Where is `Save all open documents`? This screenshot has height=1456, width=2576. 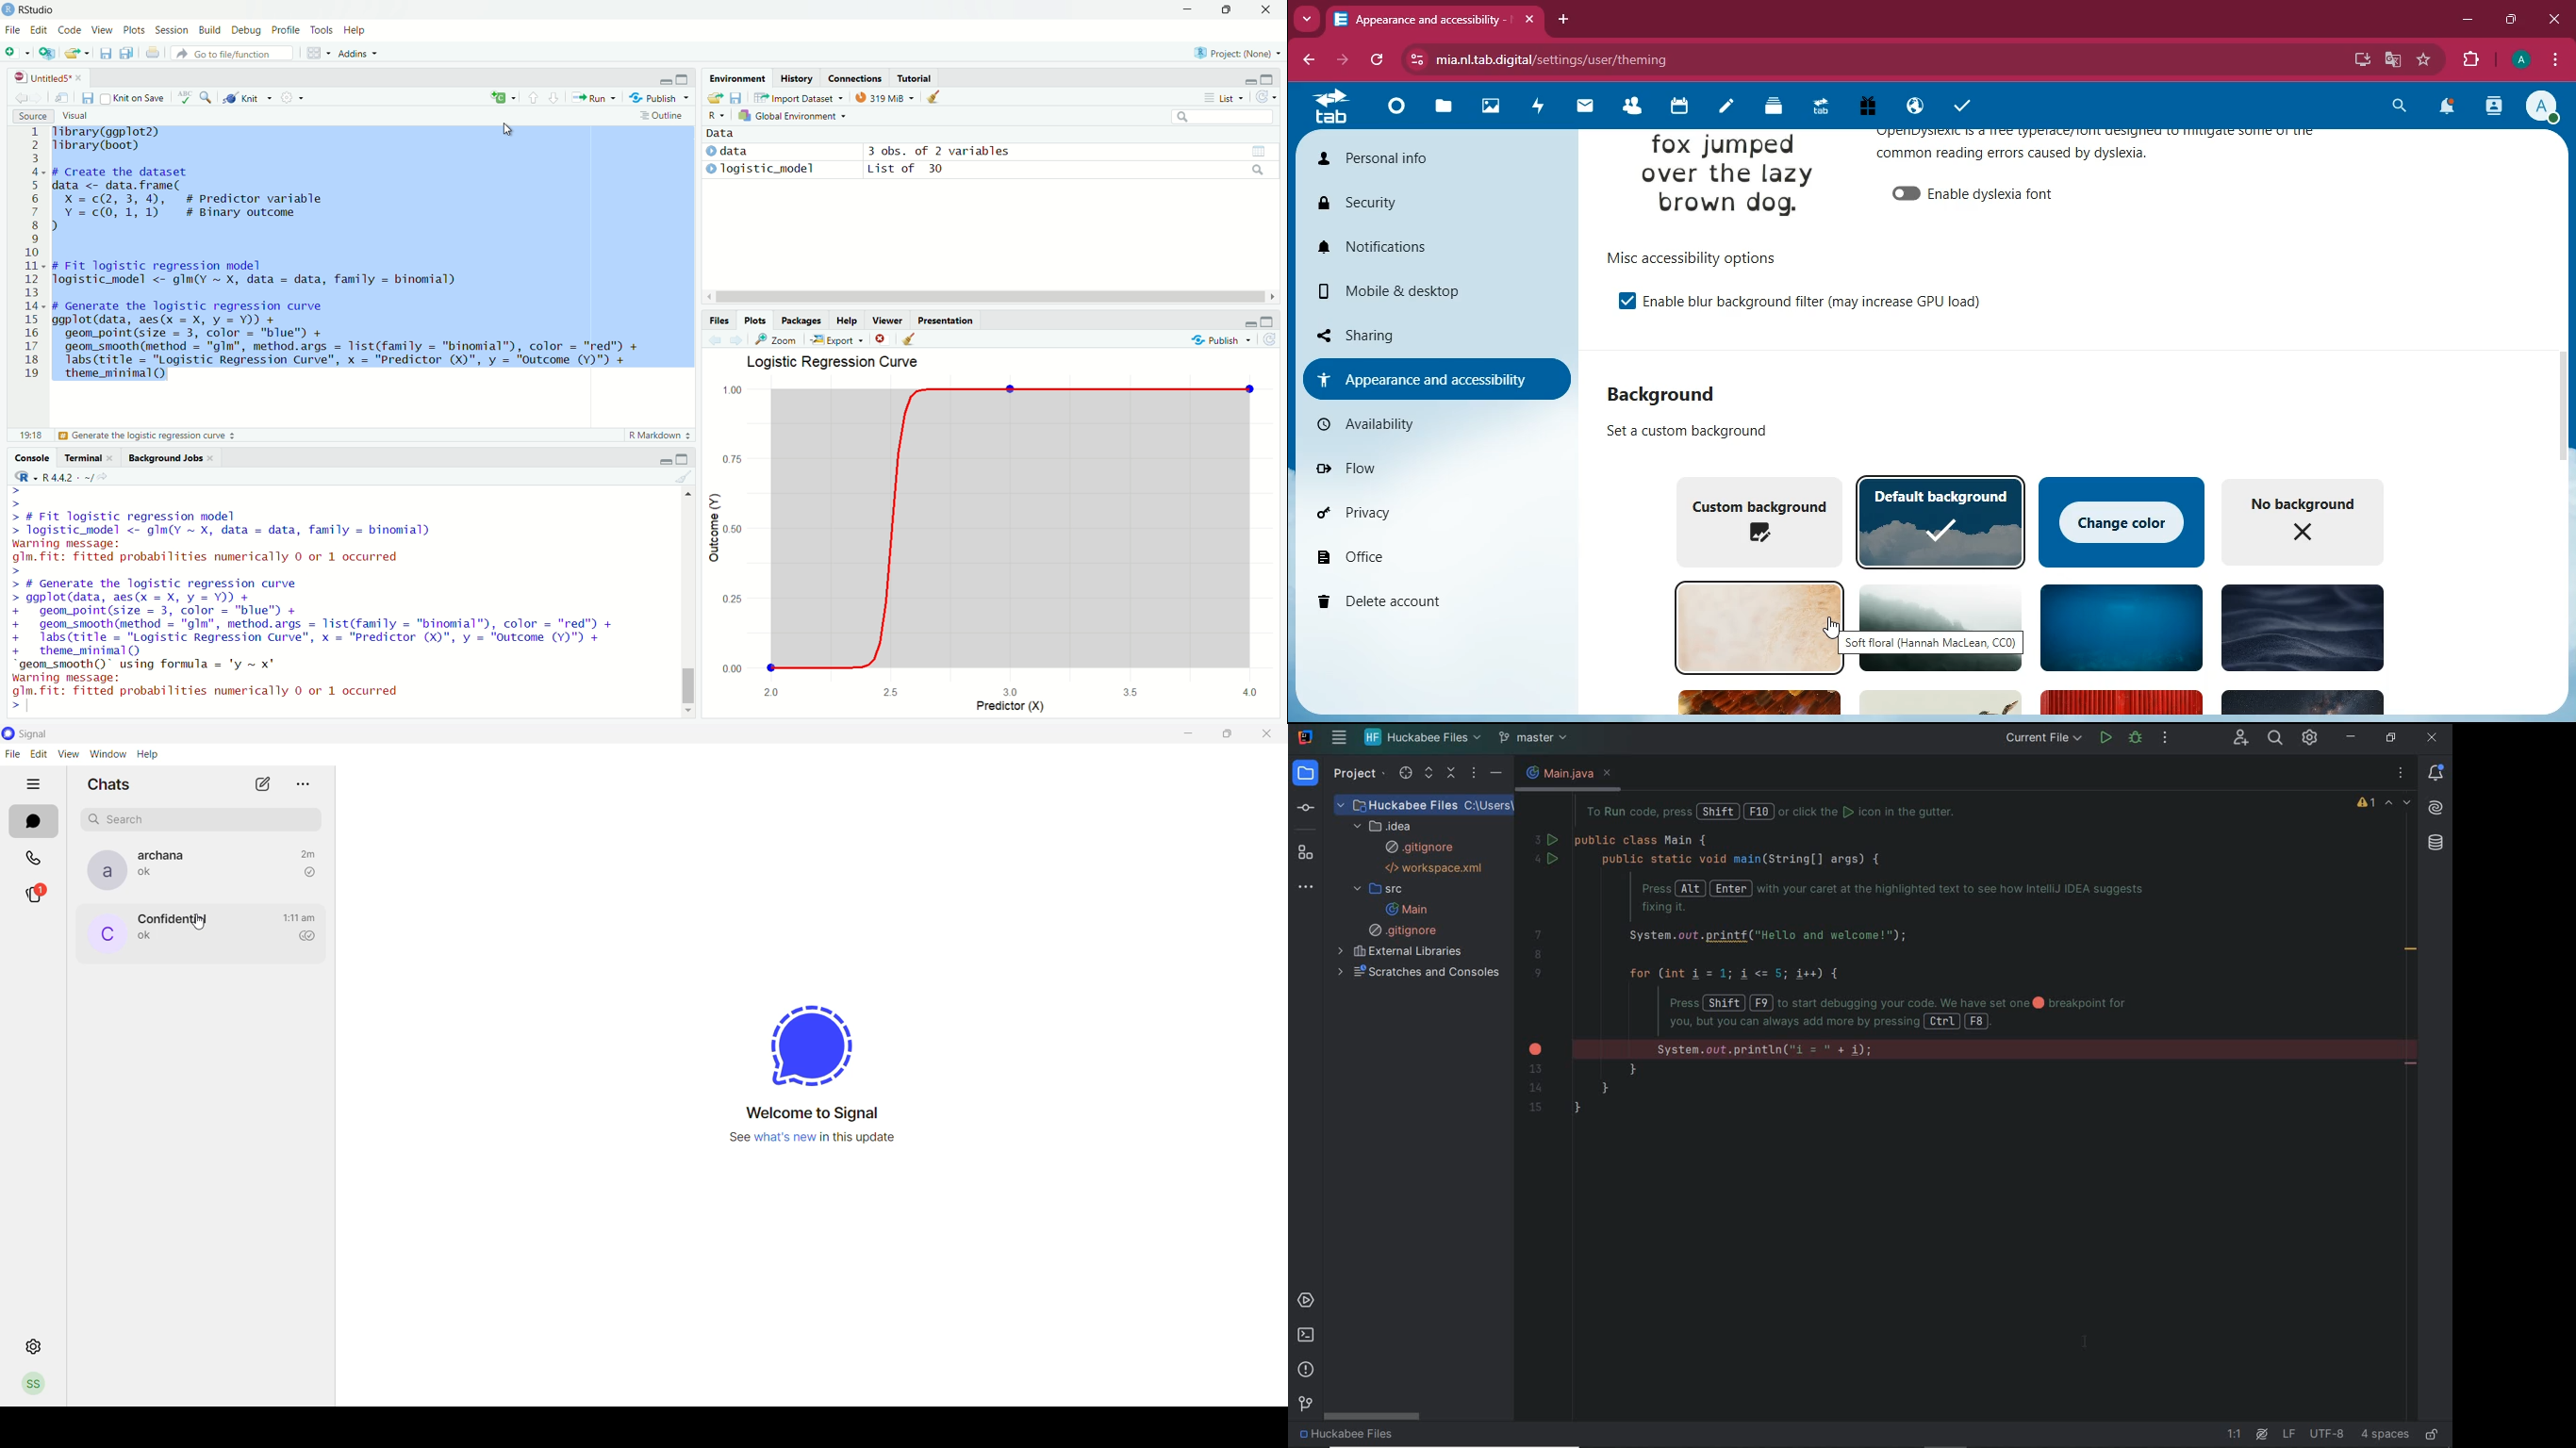
Save all open documents is located at coordinates (127, 52).